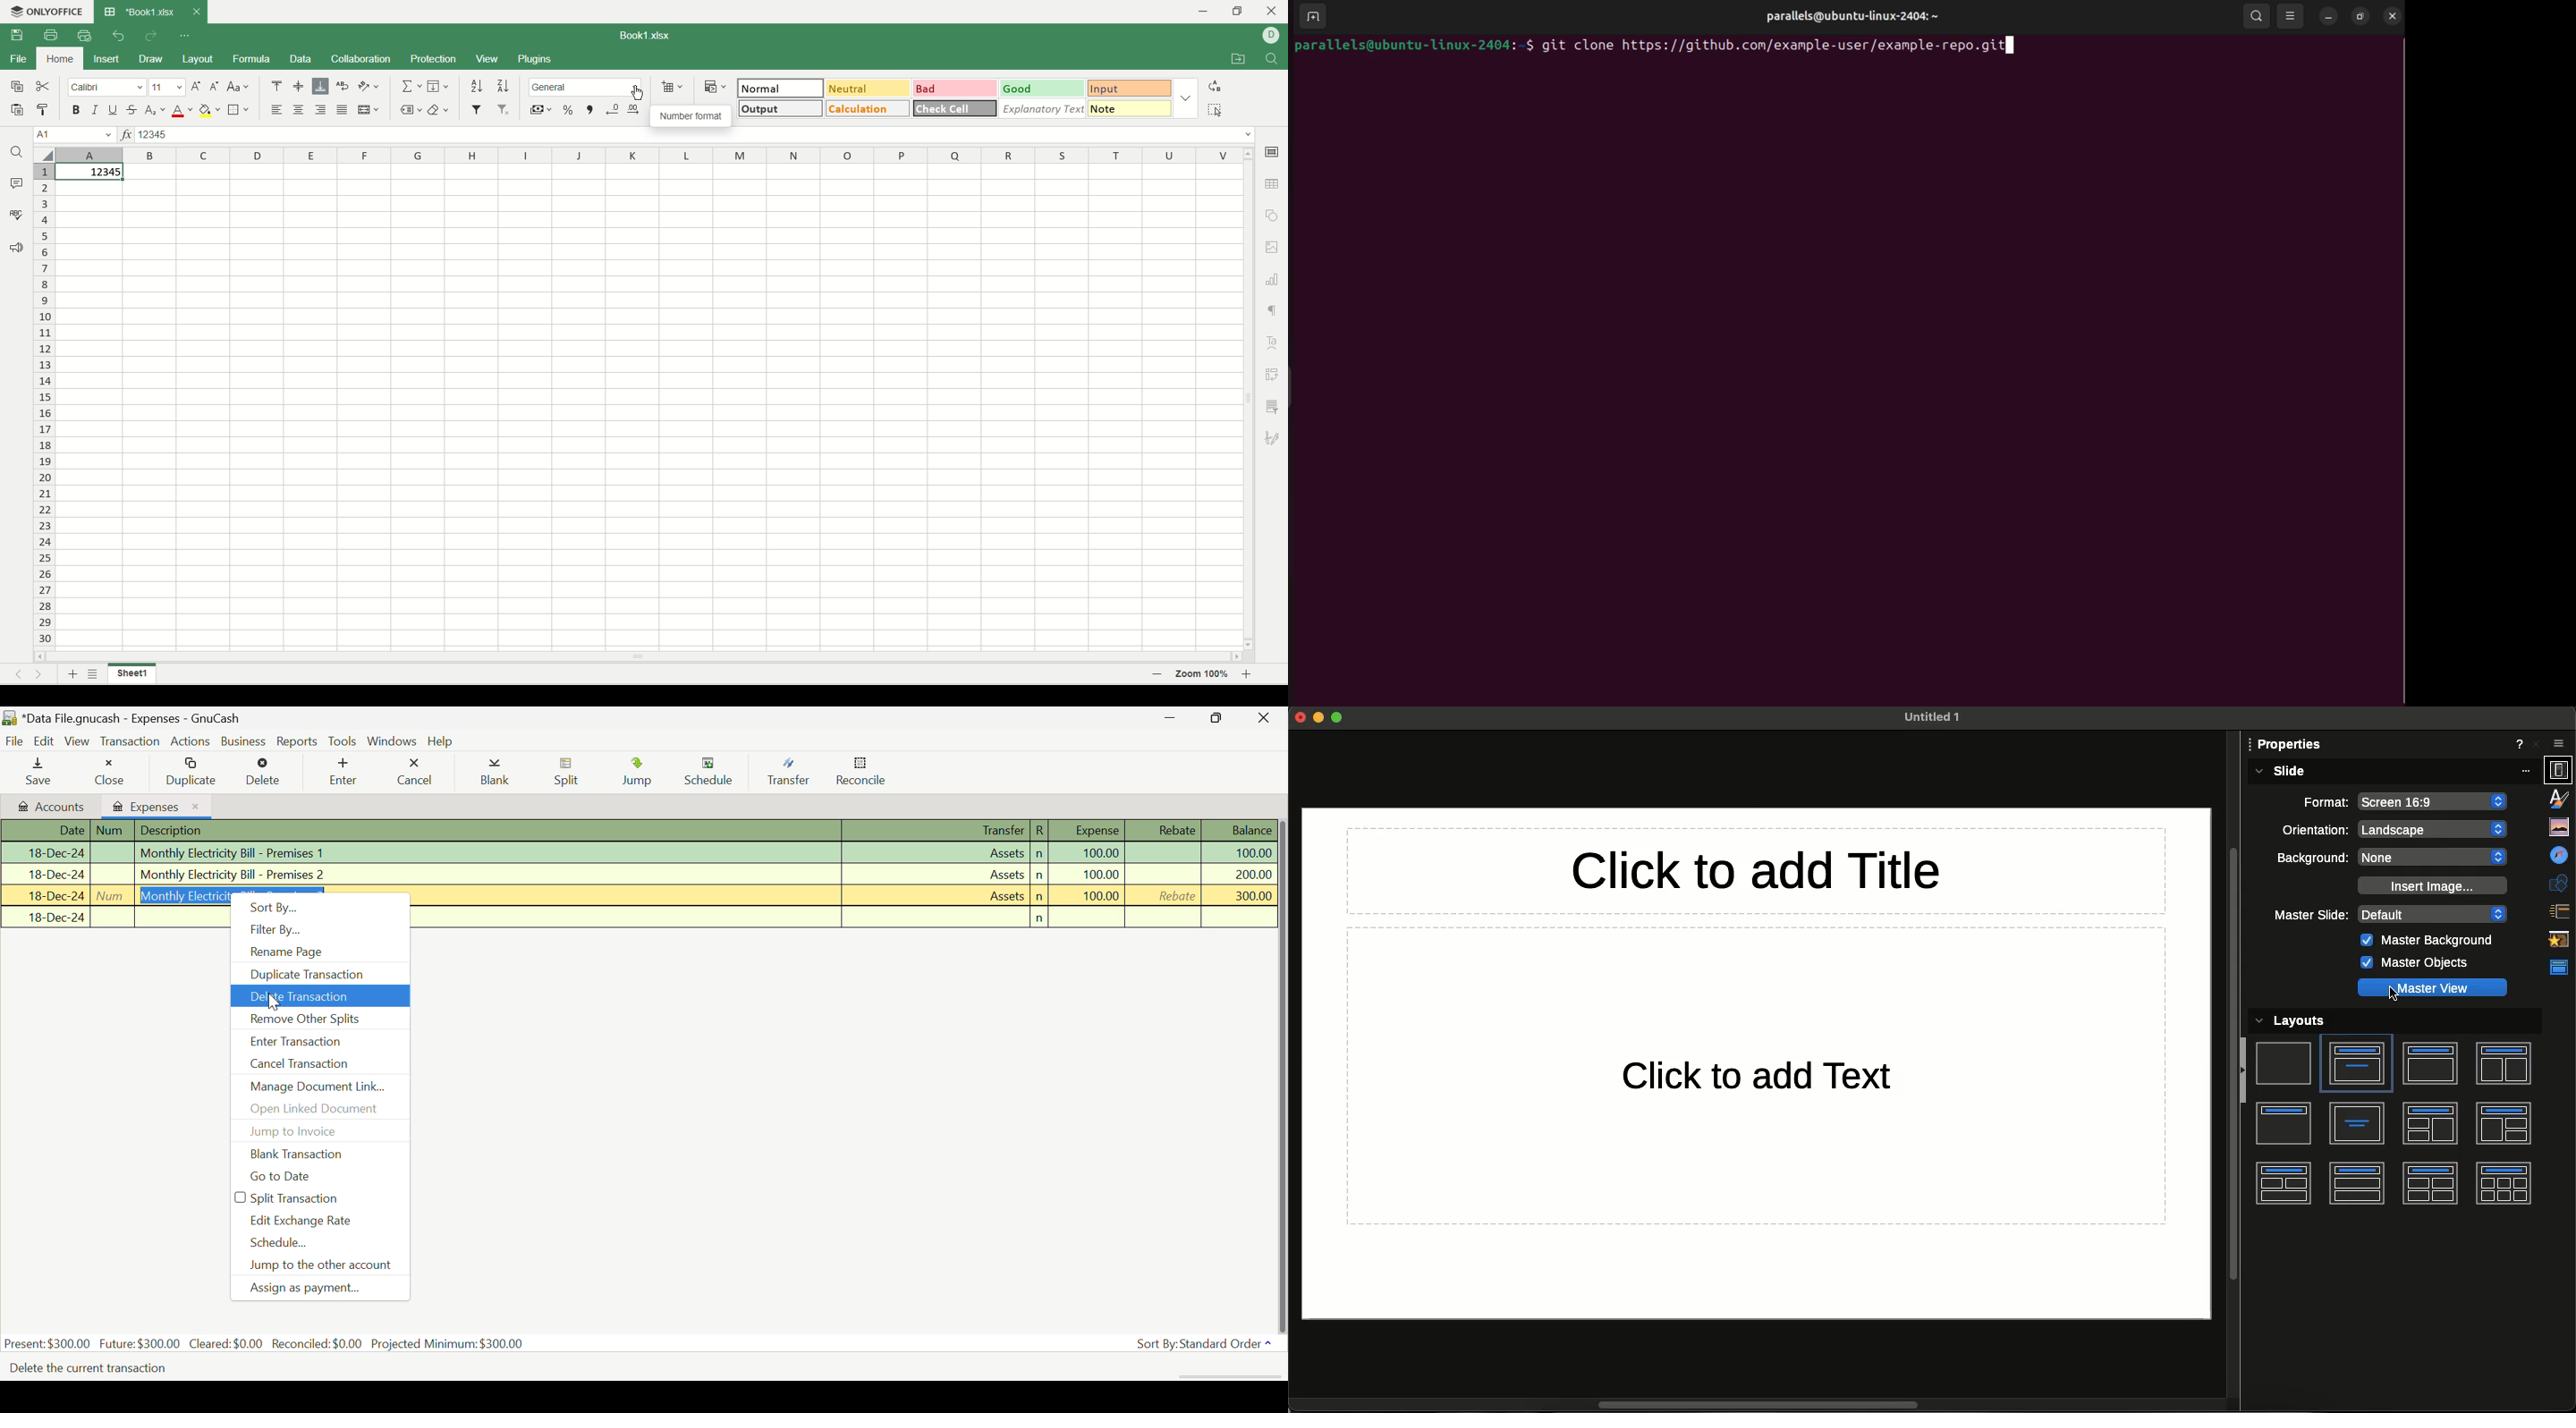  I want to click on Column Headings, so click(639, 831).